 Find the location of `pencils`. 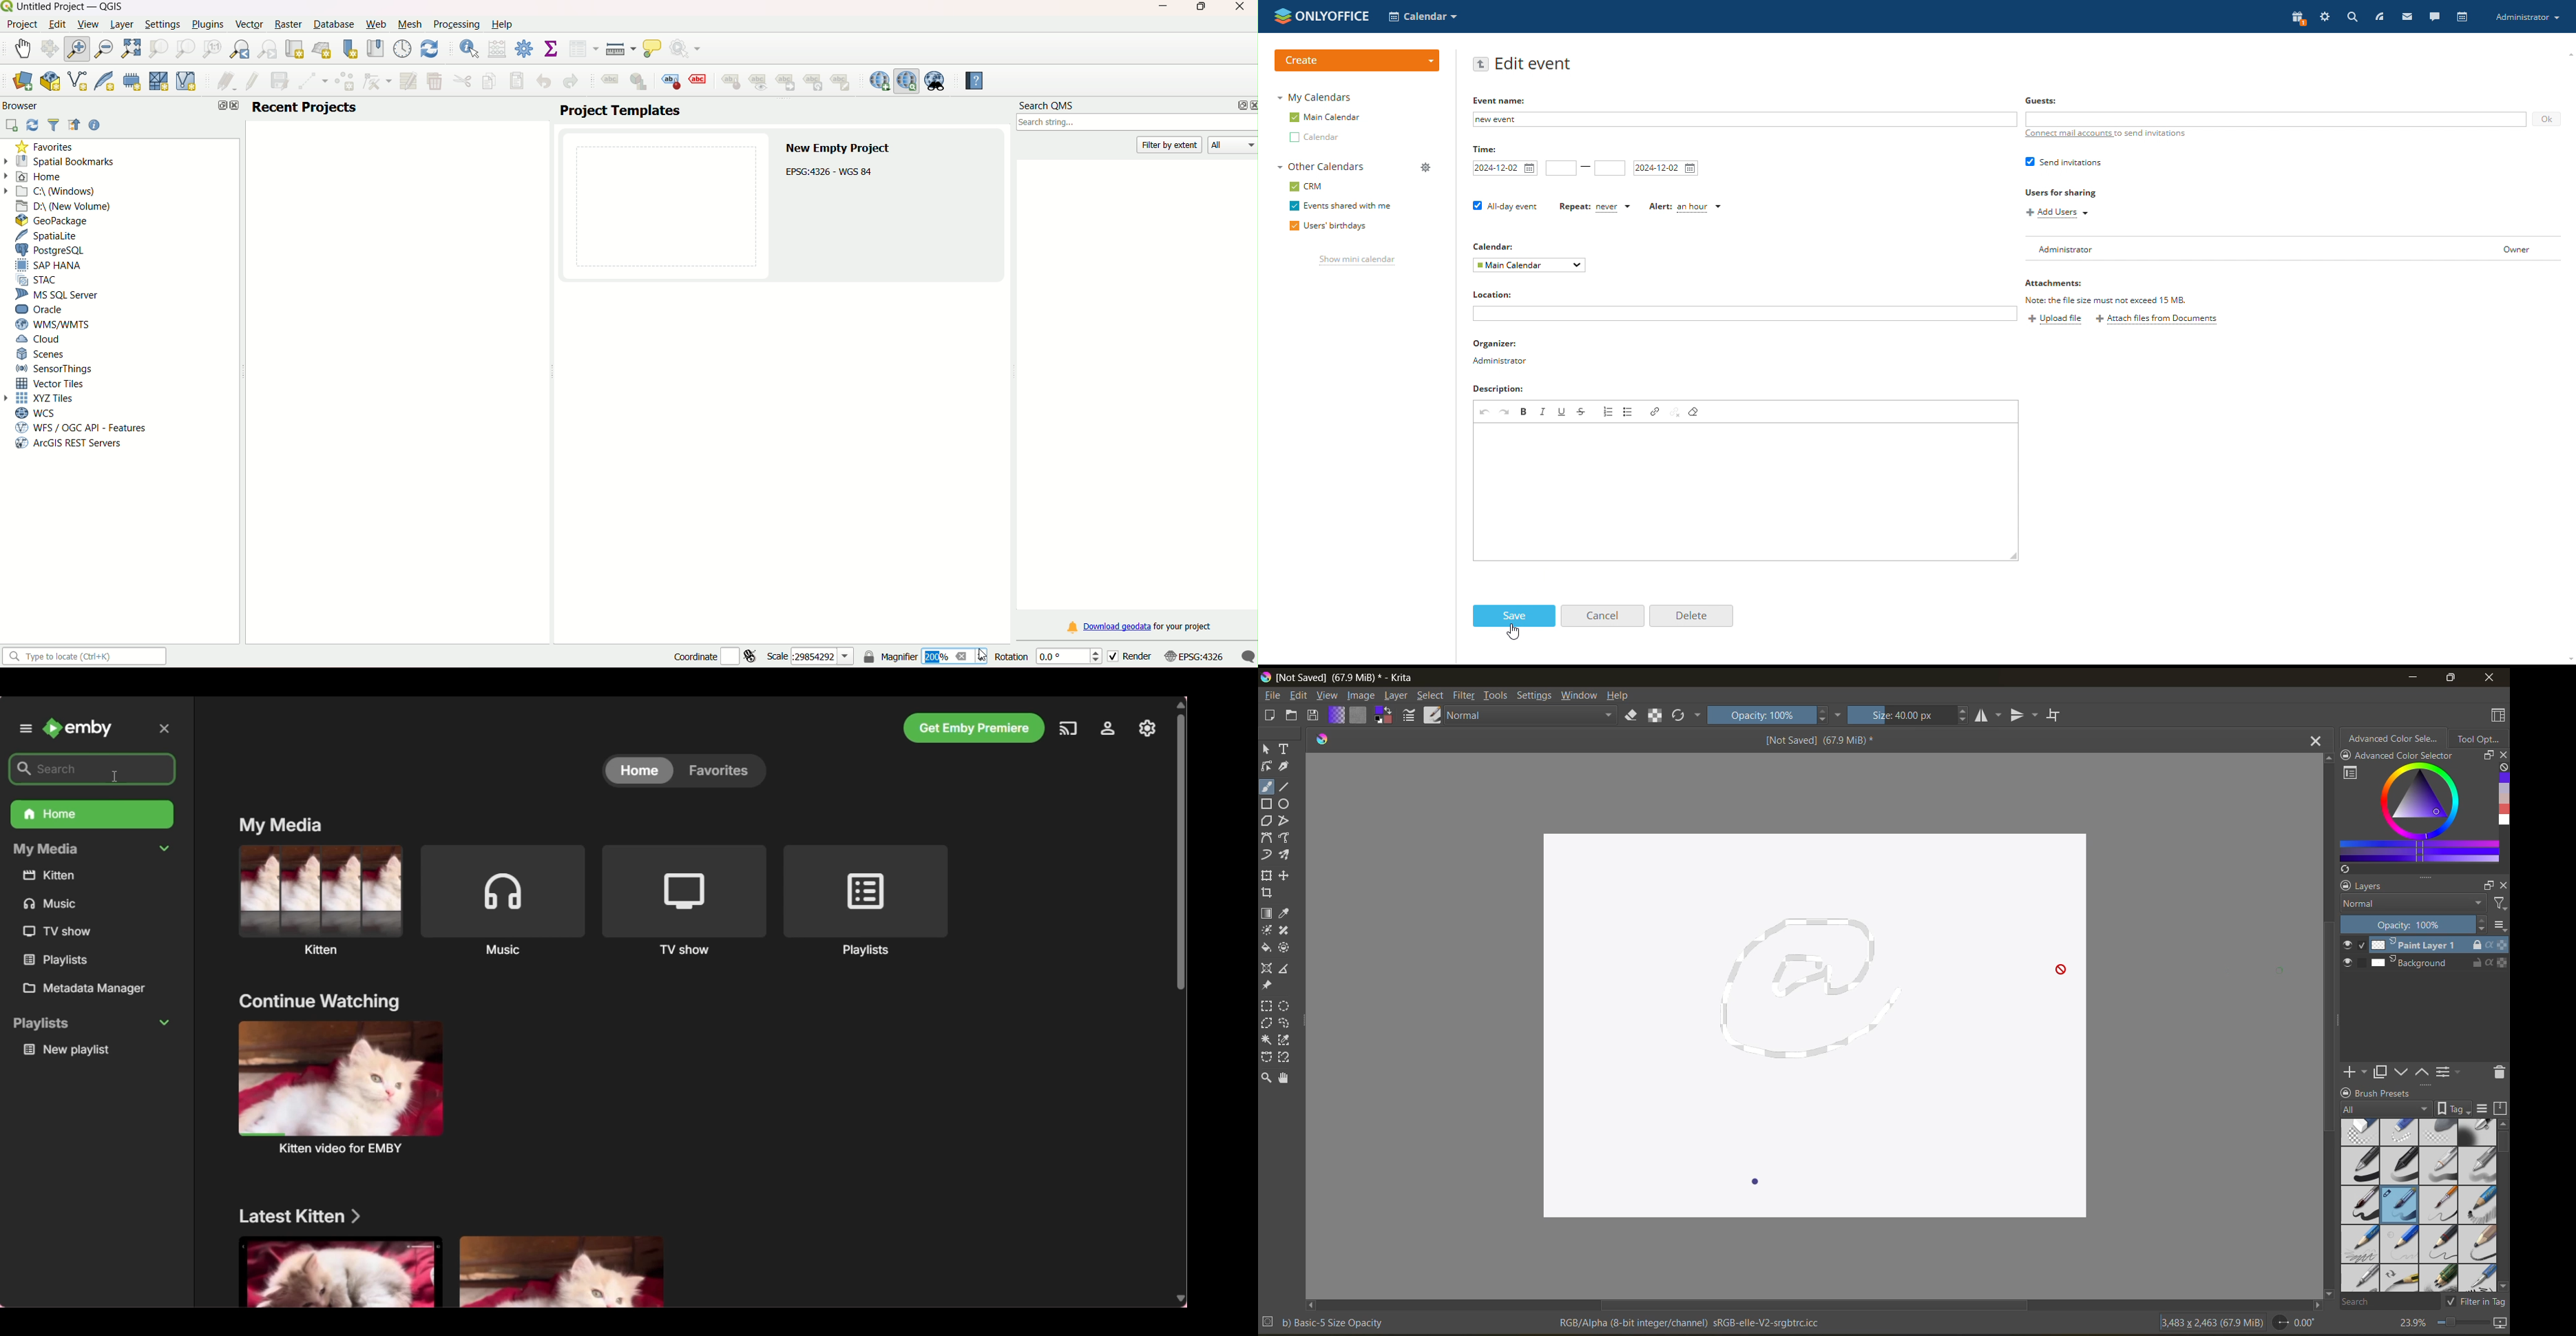

pencils is located at coordinates (2440, 1279).